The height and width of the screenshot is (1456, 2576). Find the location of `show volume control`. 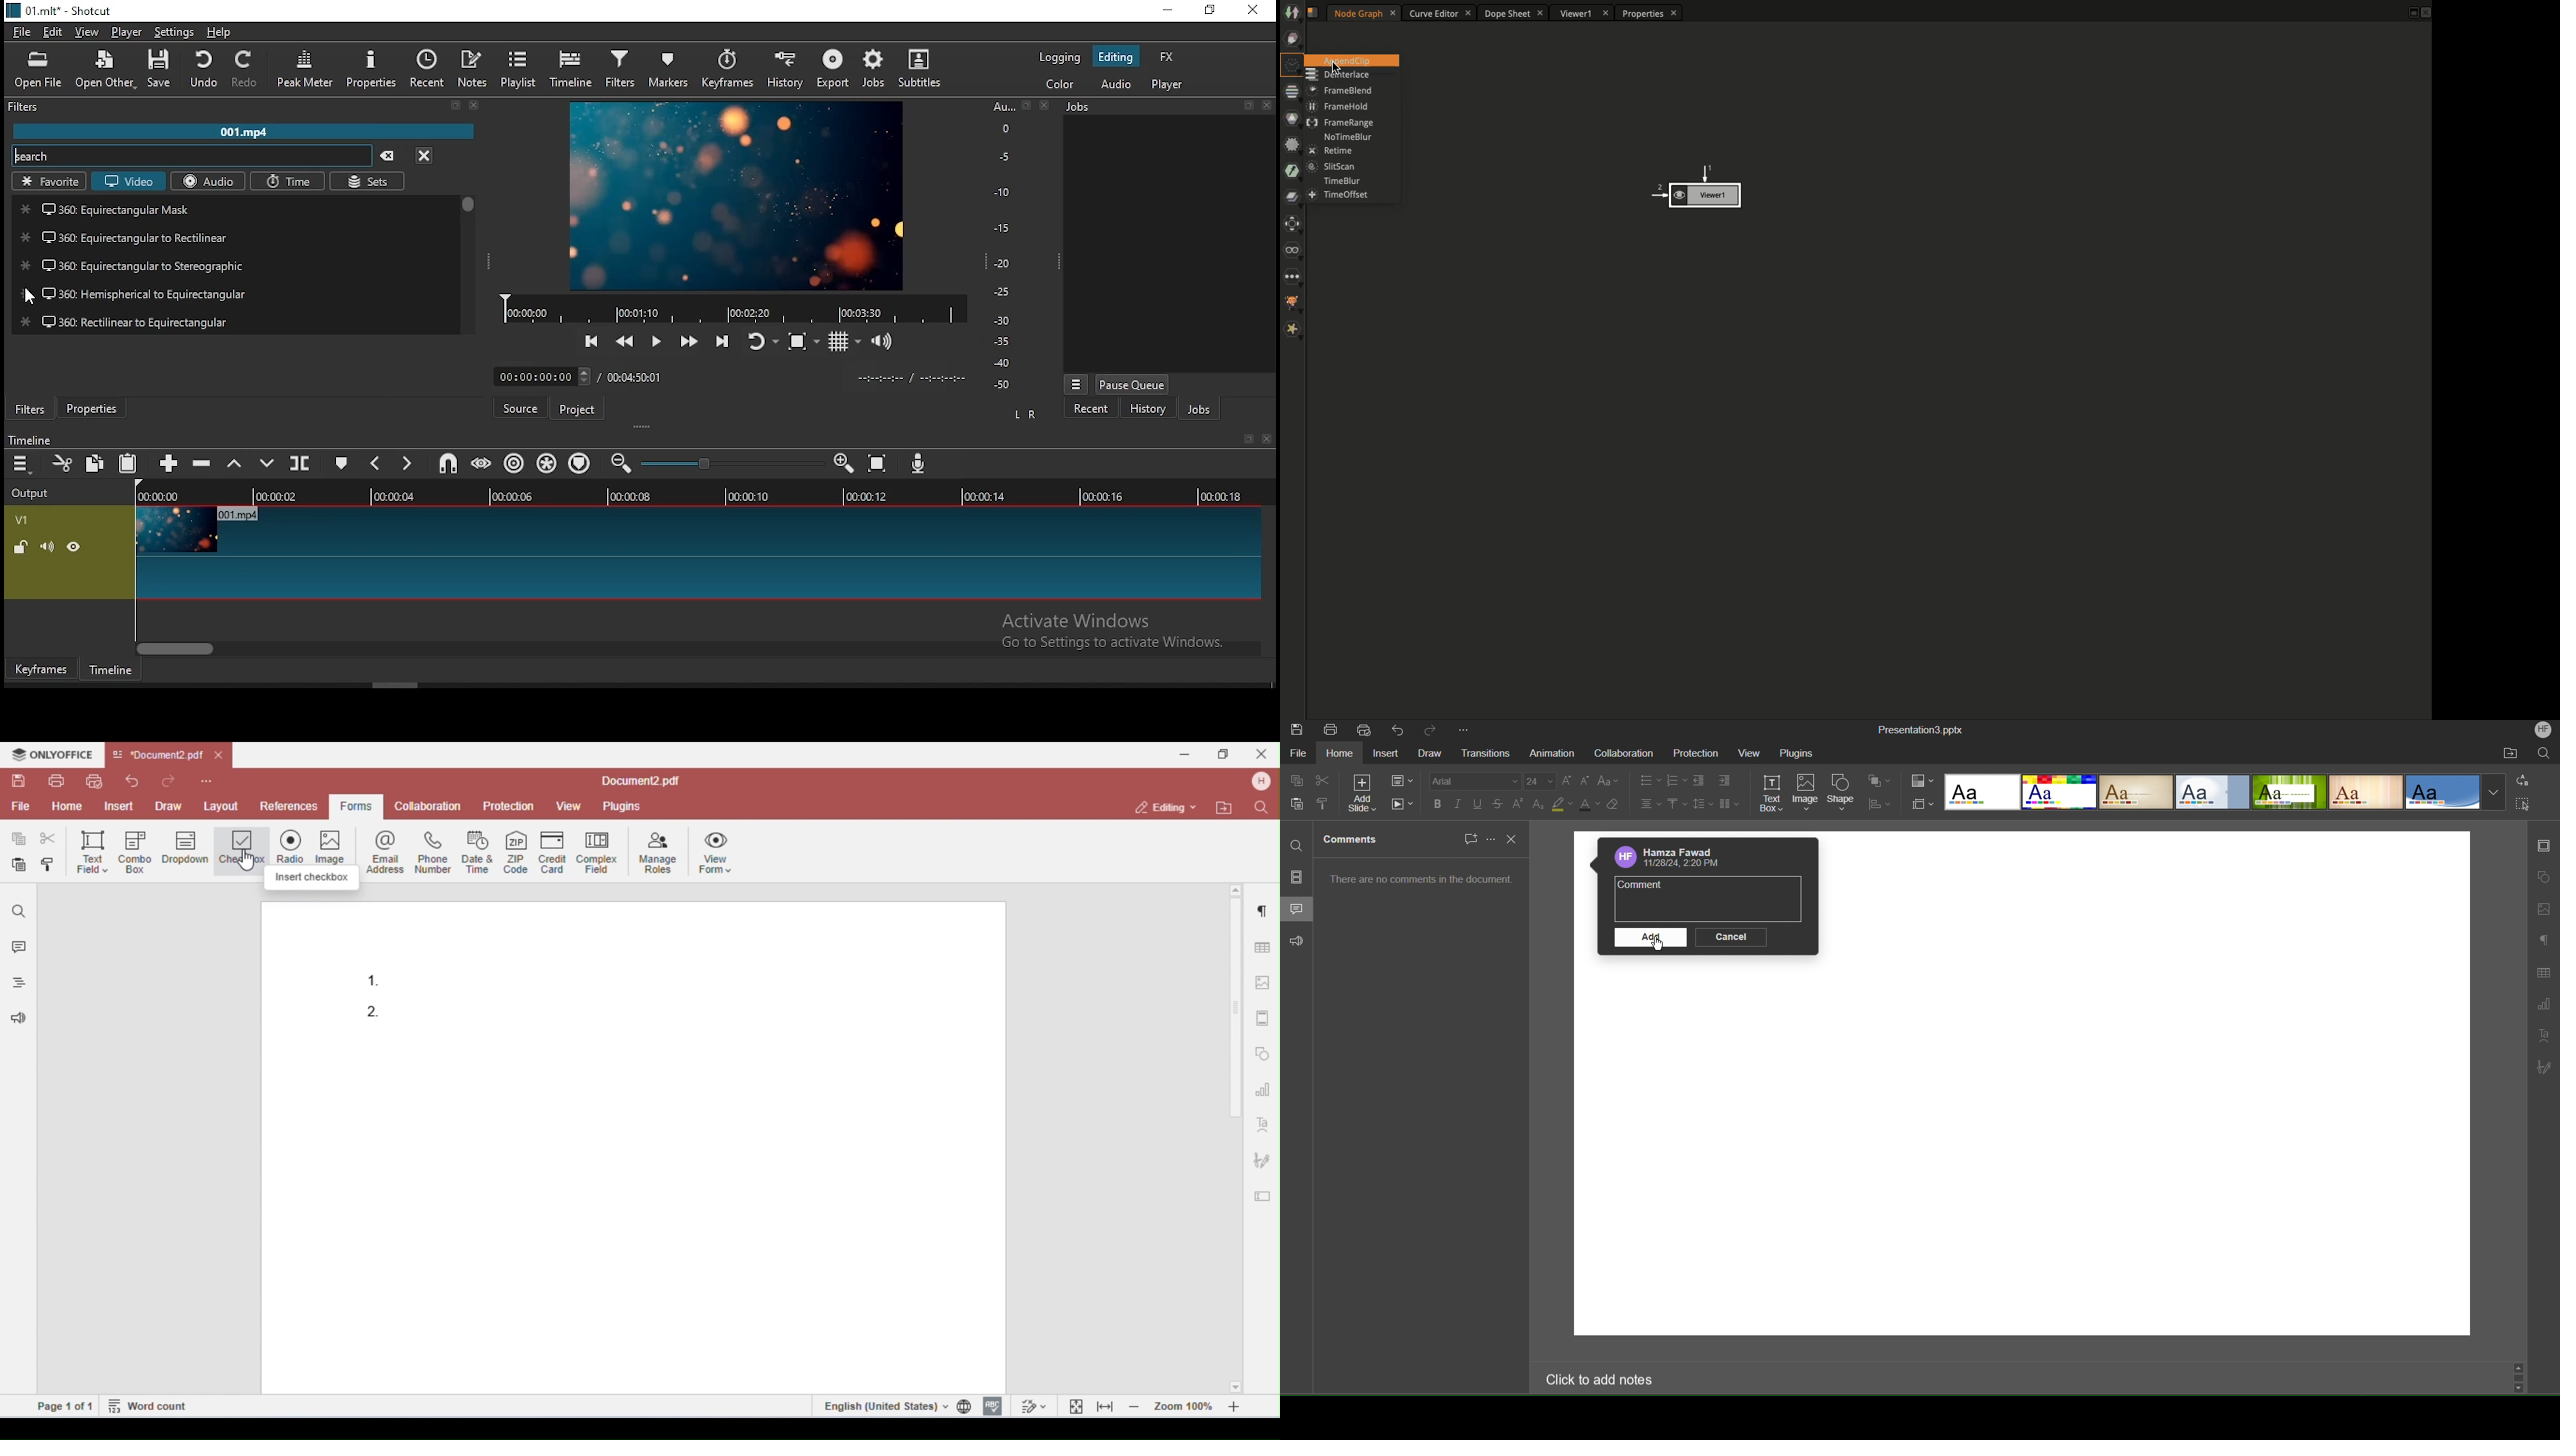

show volume control is located at coordinates (885, 340).